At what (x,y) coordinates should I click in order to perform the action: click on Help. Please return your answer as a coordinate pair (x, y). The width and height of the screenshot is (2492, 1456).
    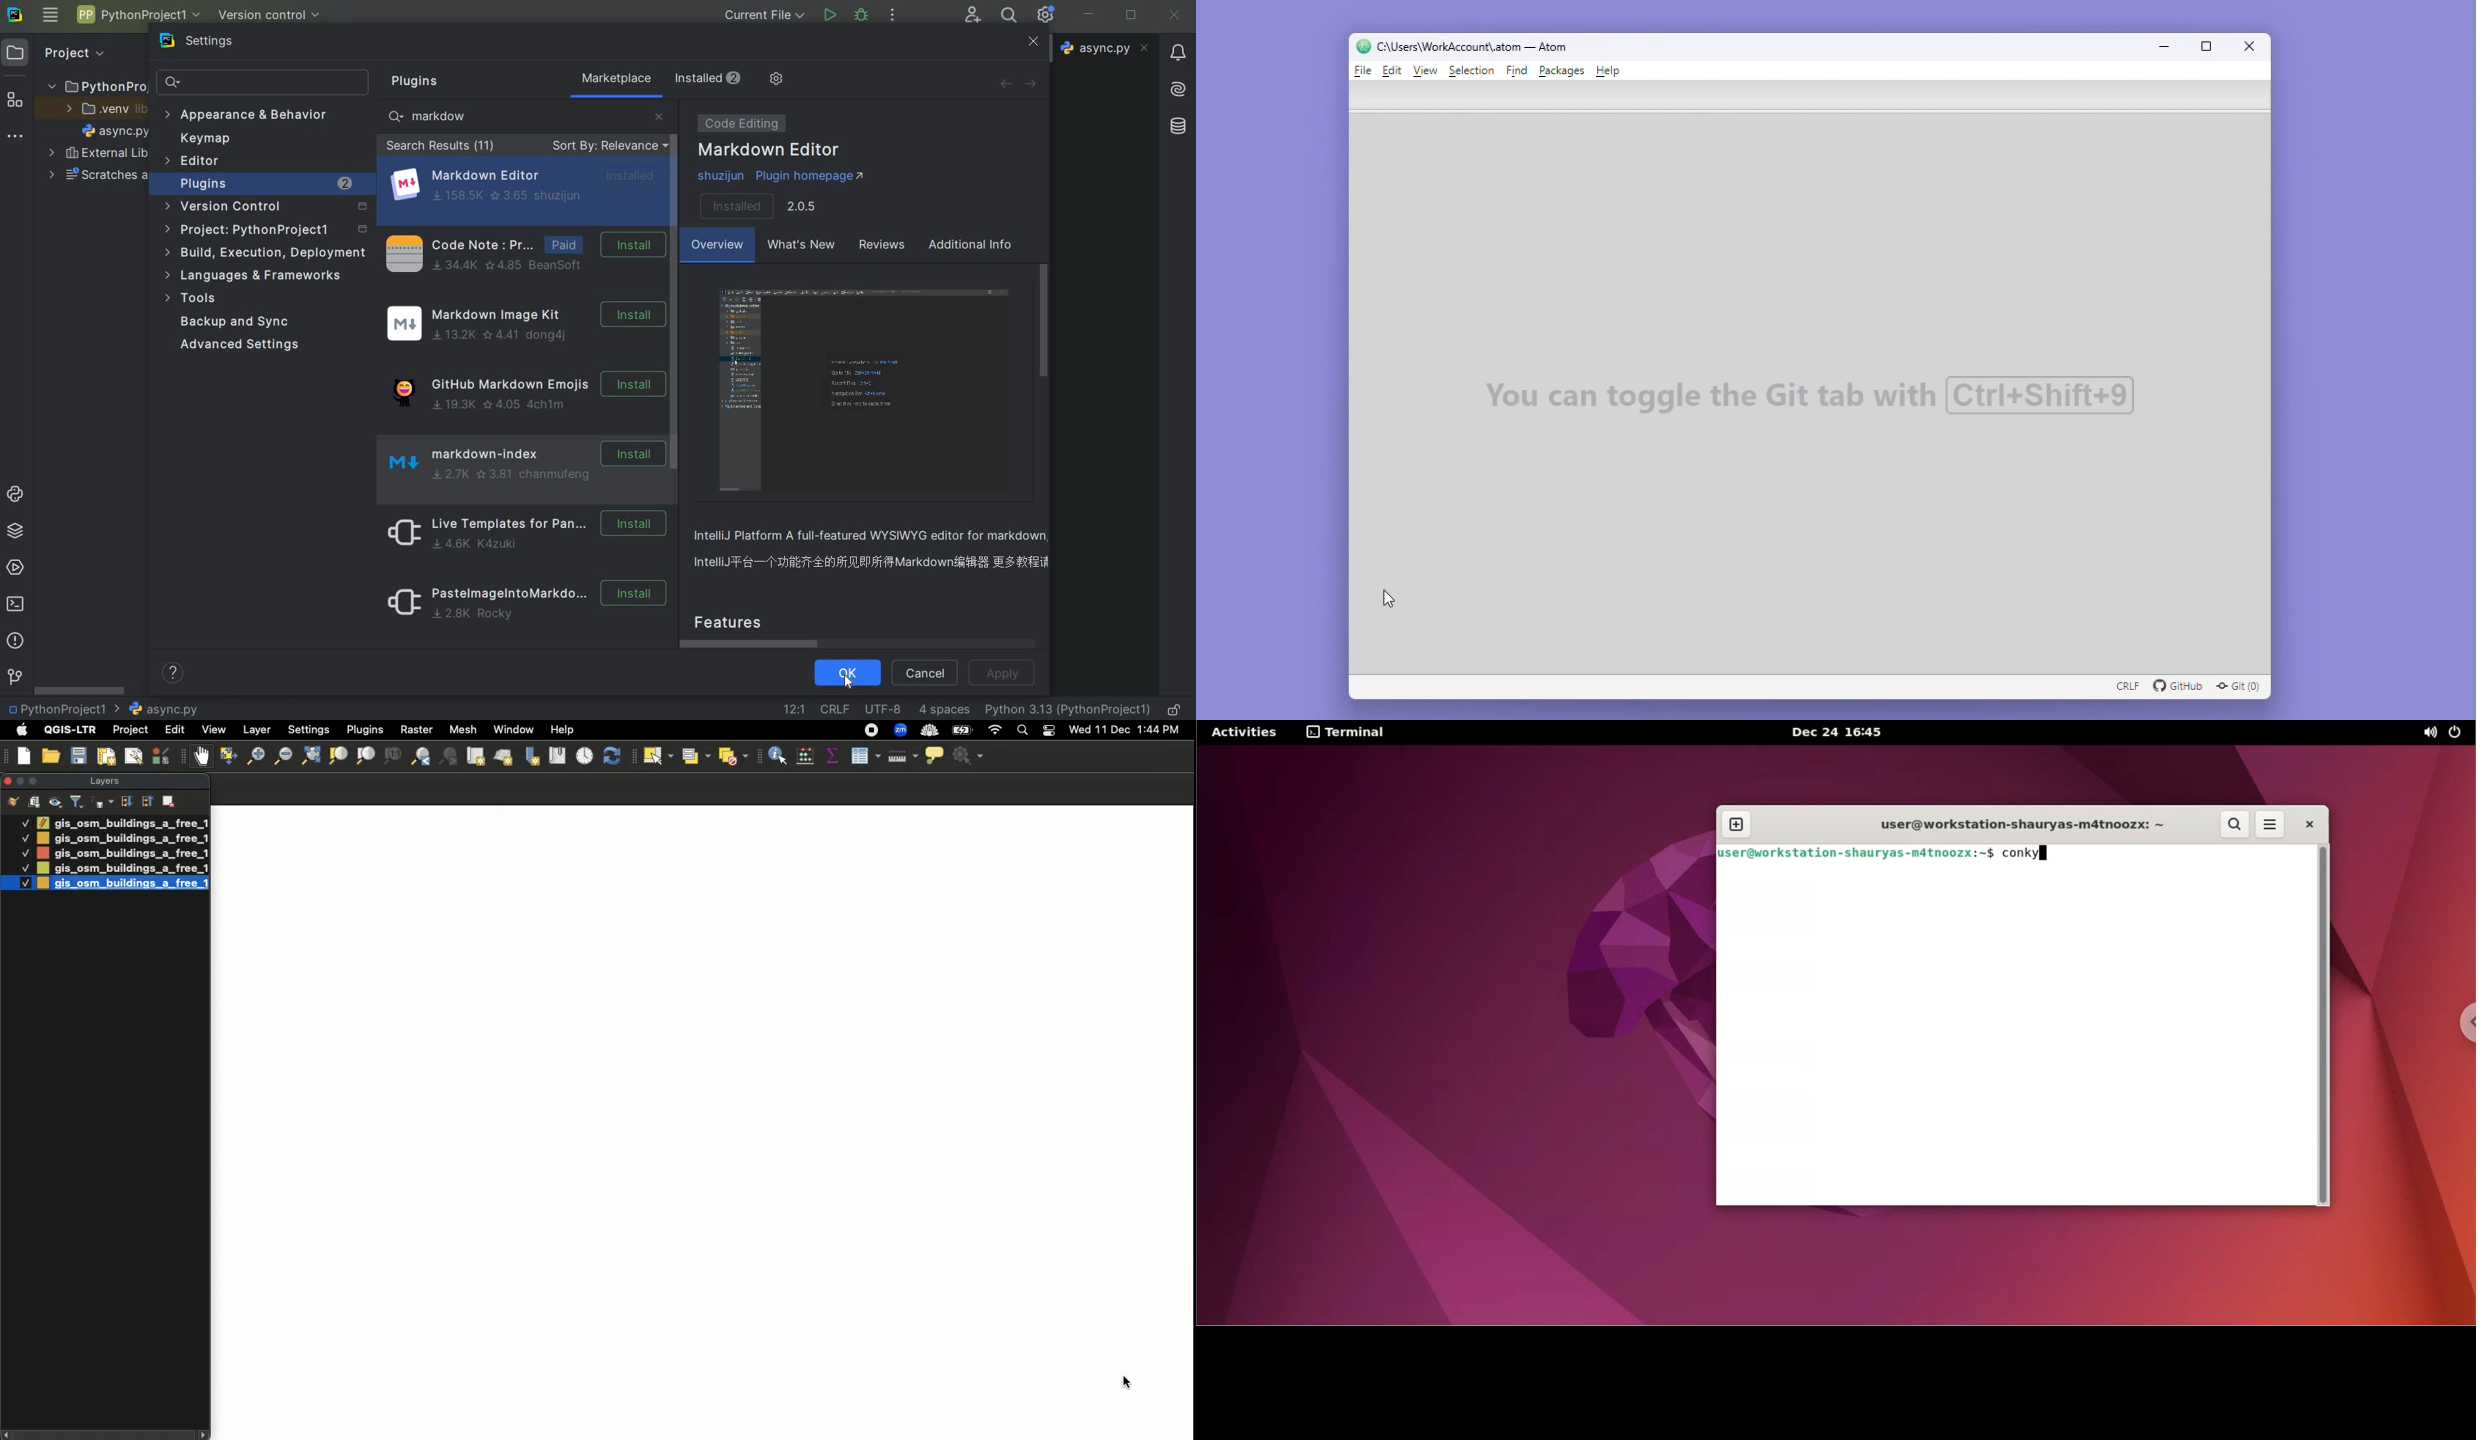
    Looking at the image, I should click on (1607, 70).